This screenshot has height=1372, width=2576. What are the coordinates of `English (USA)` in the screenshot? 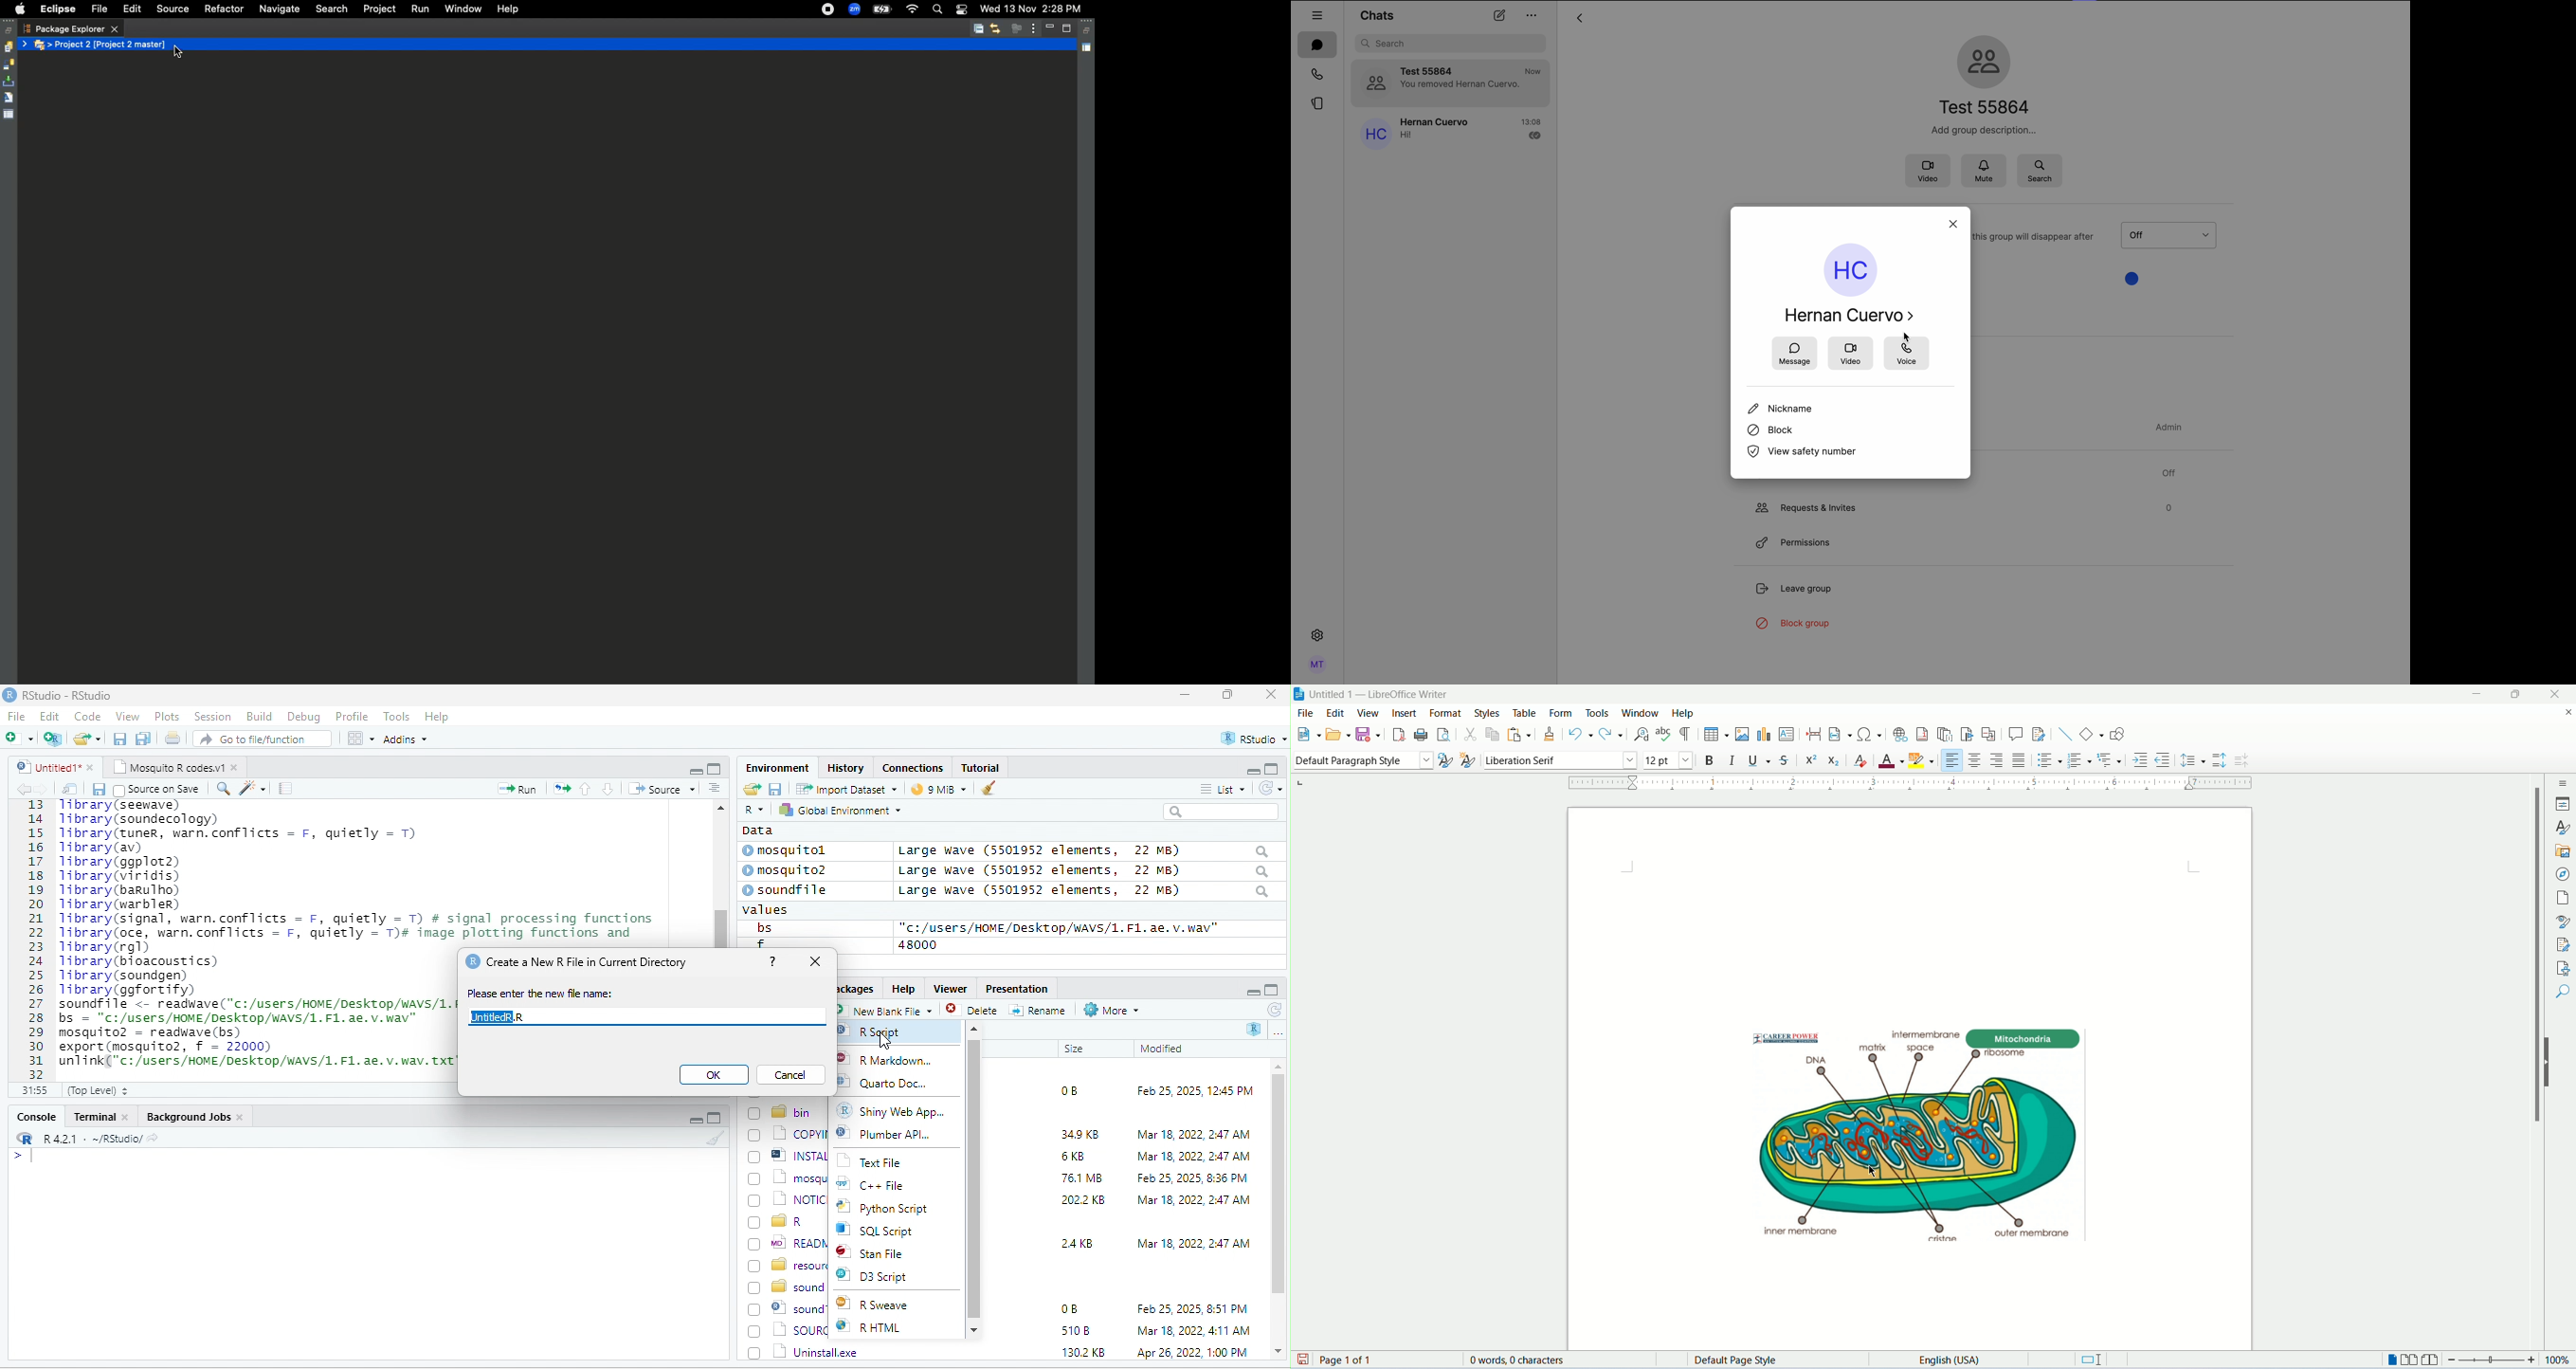 It's located at (1963, 1360).